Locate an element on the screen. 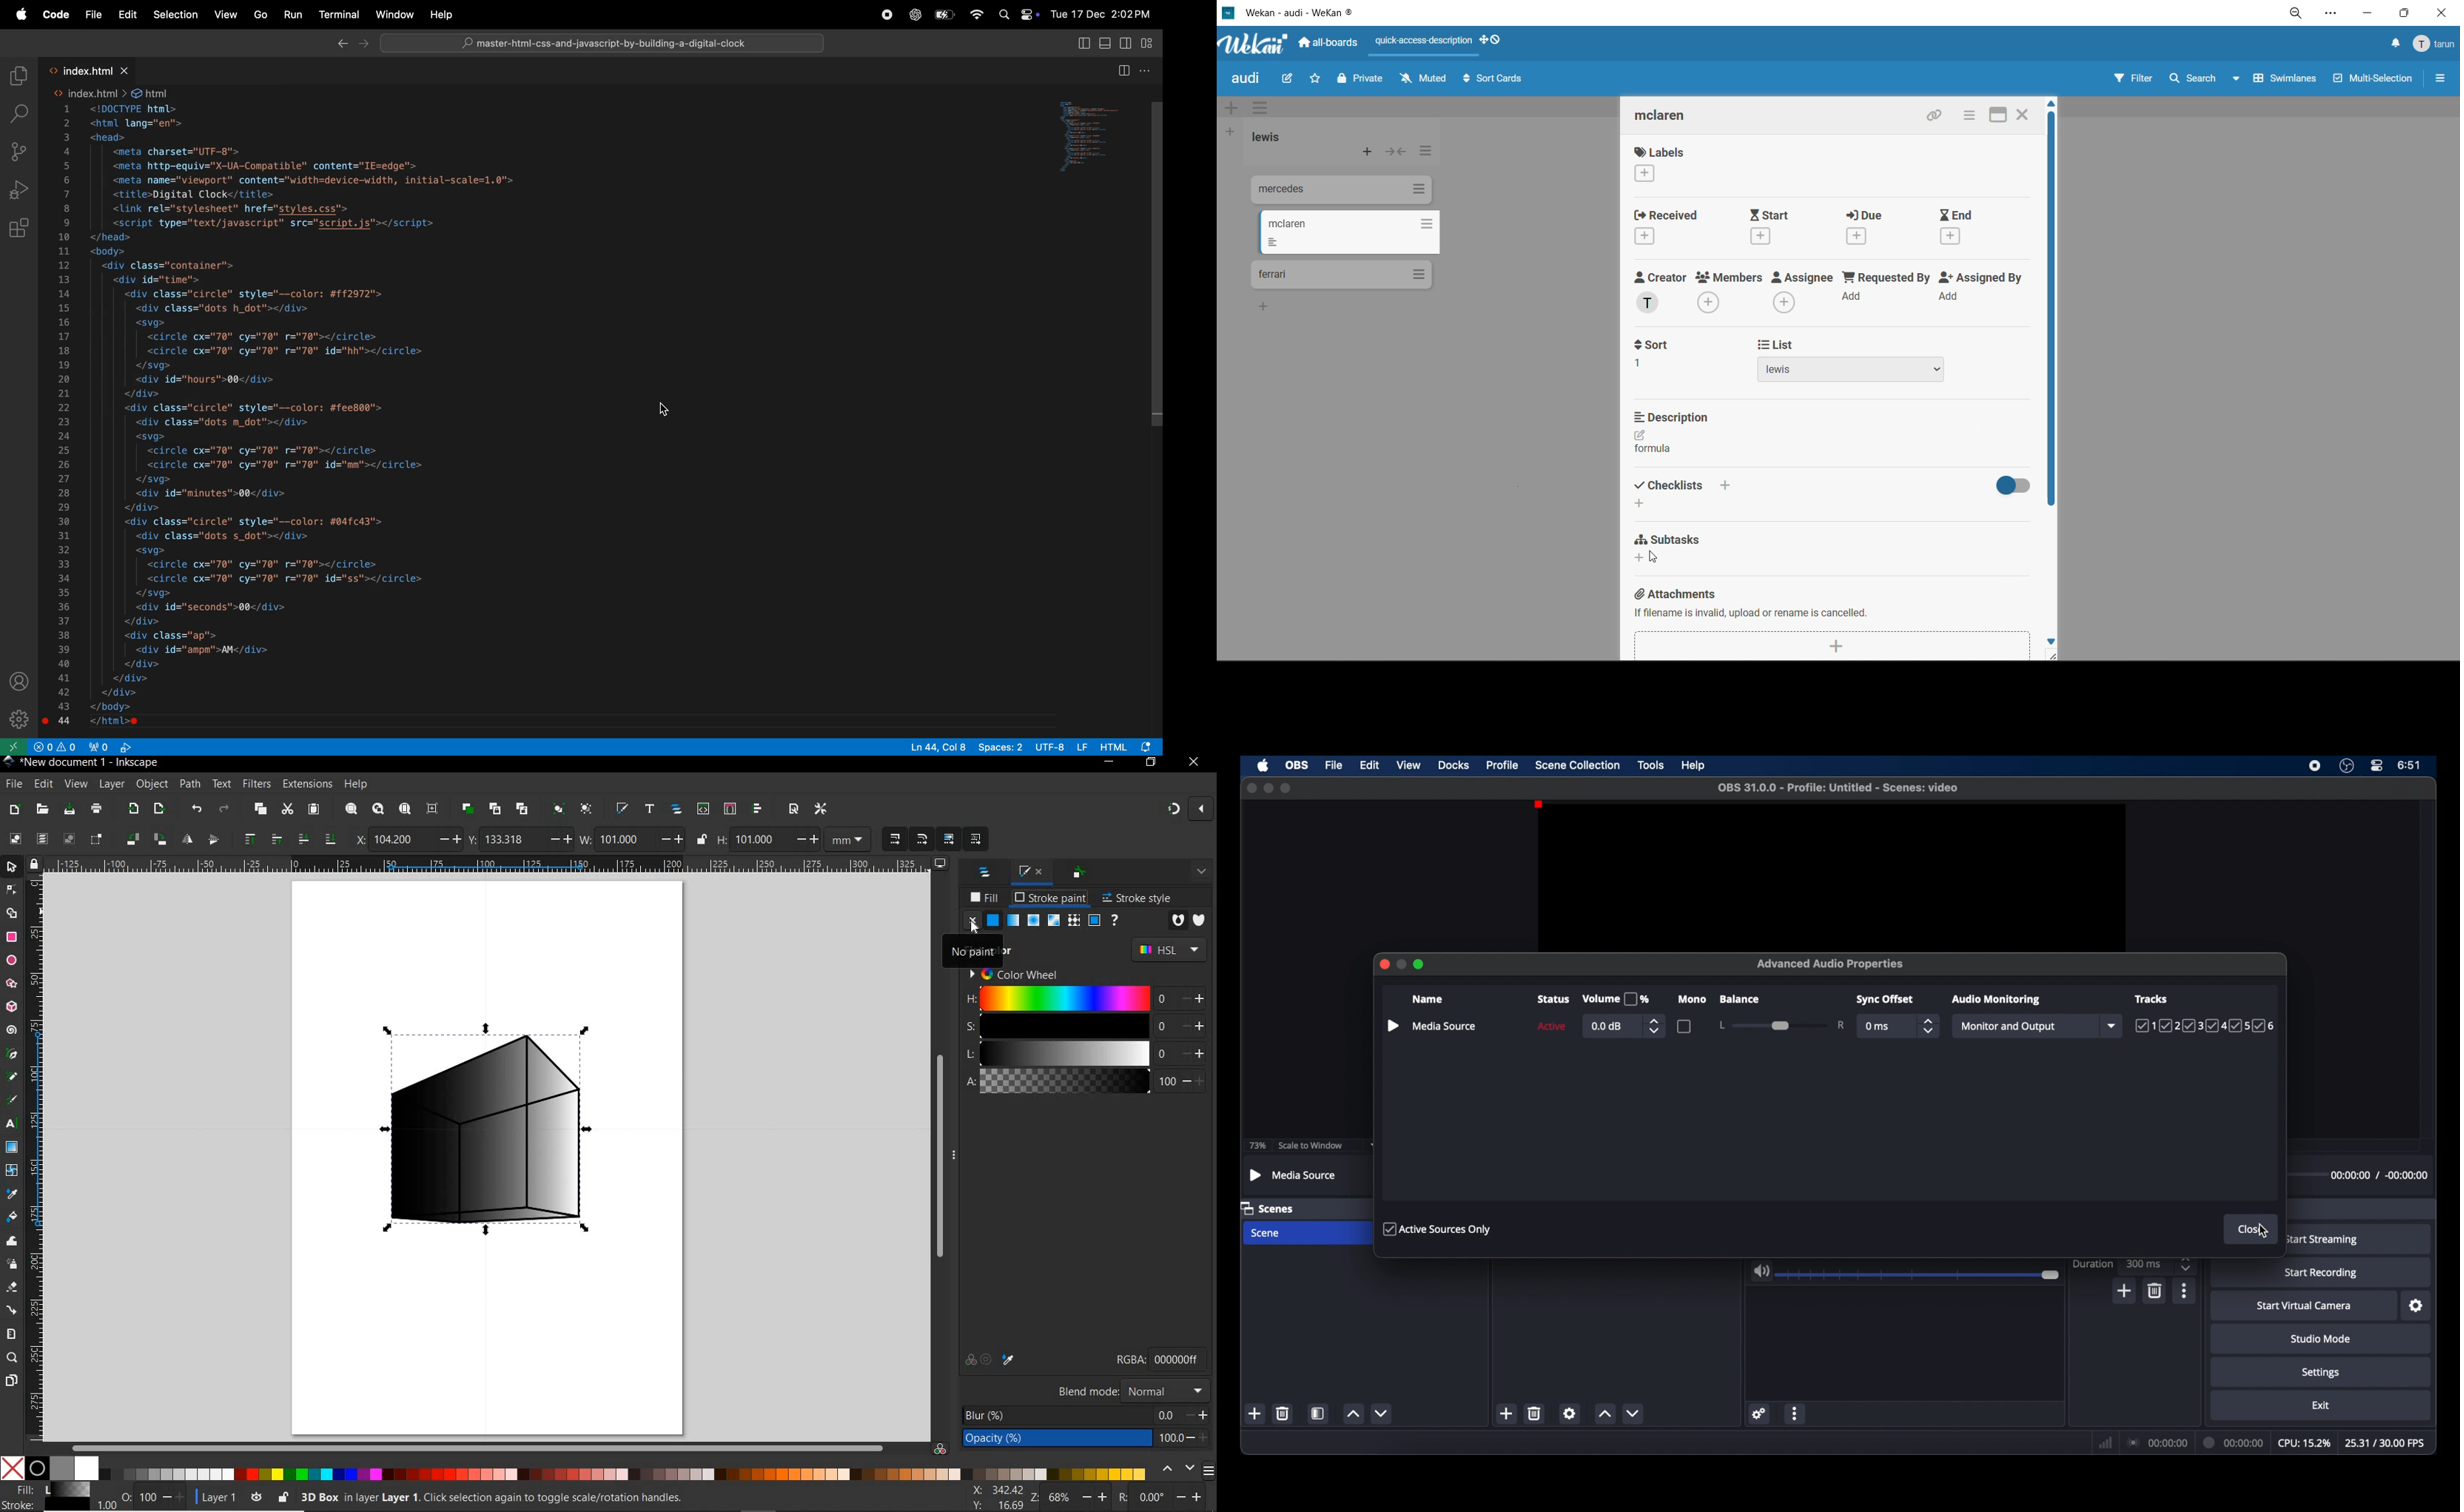  SCALING is located at coordinates (923, 839).